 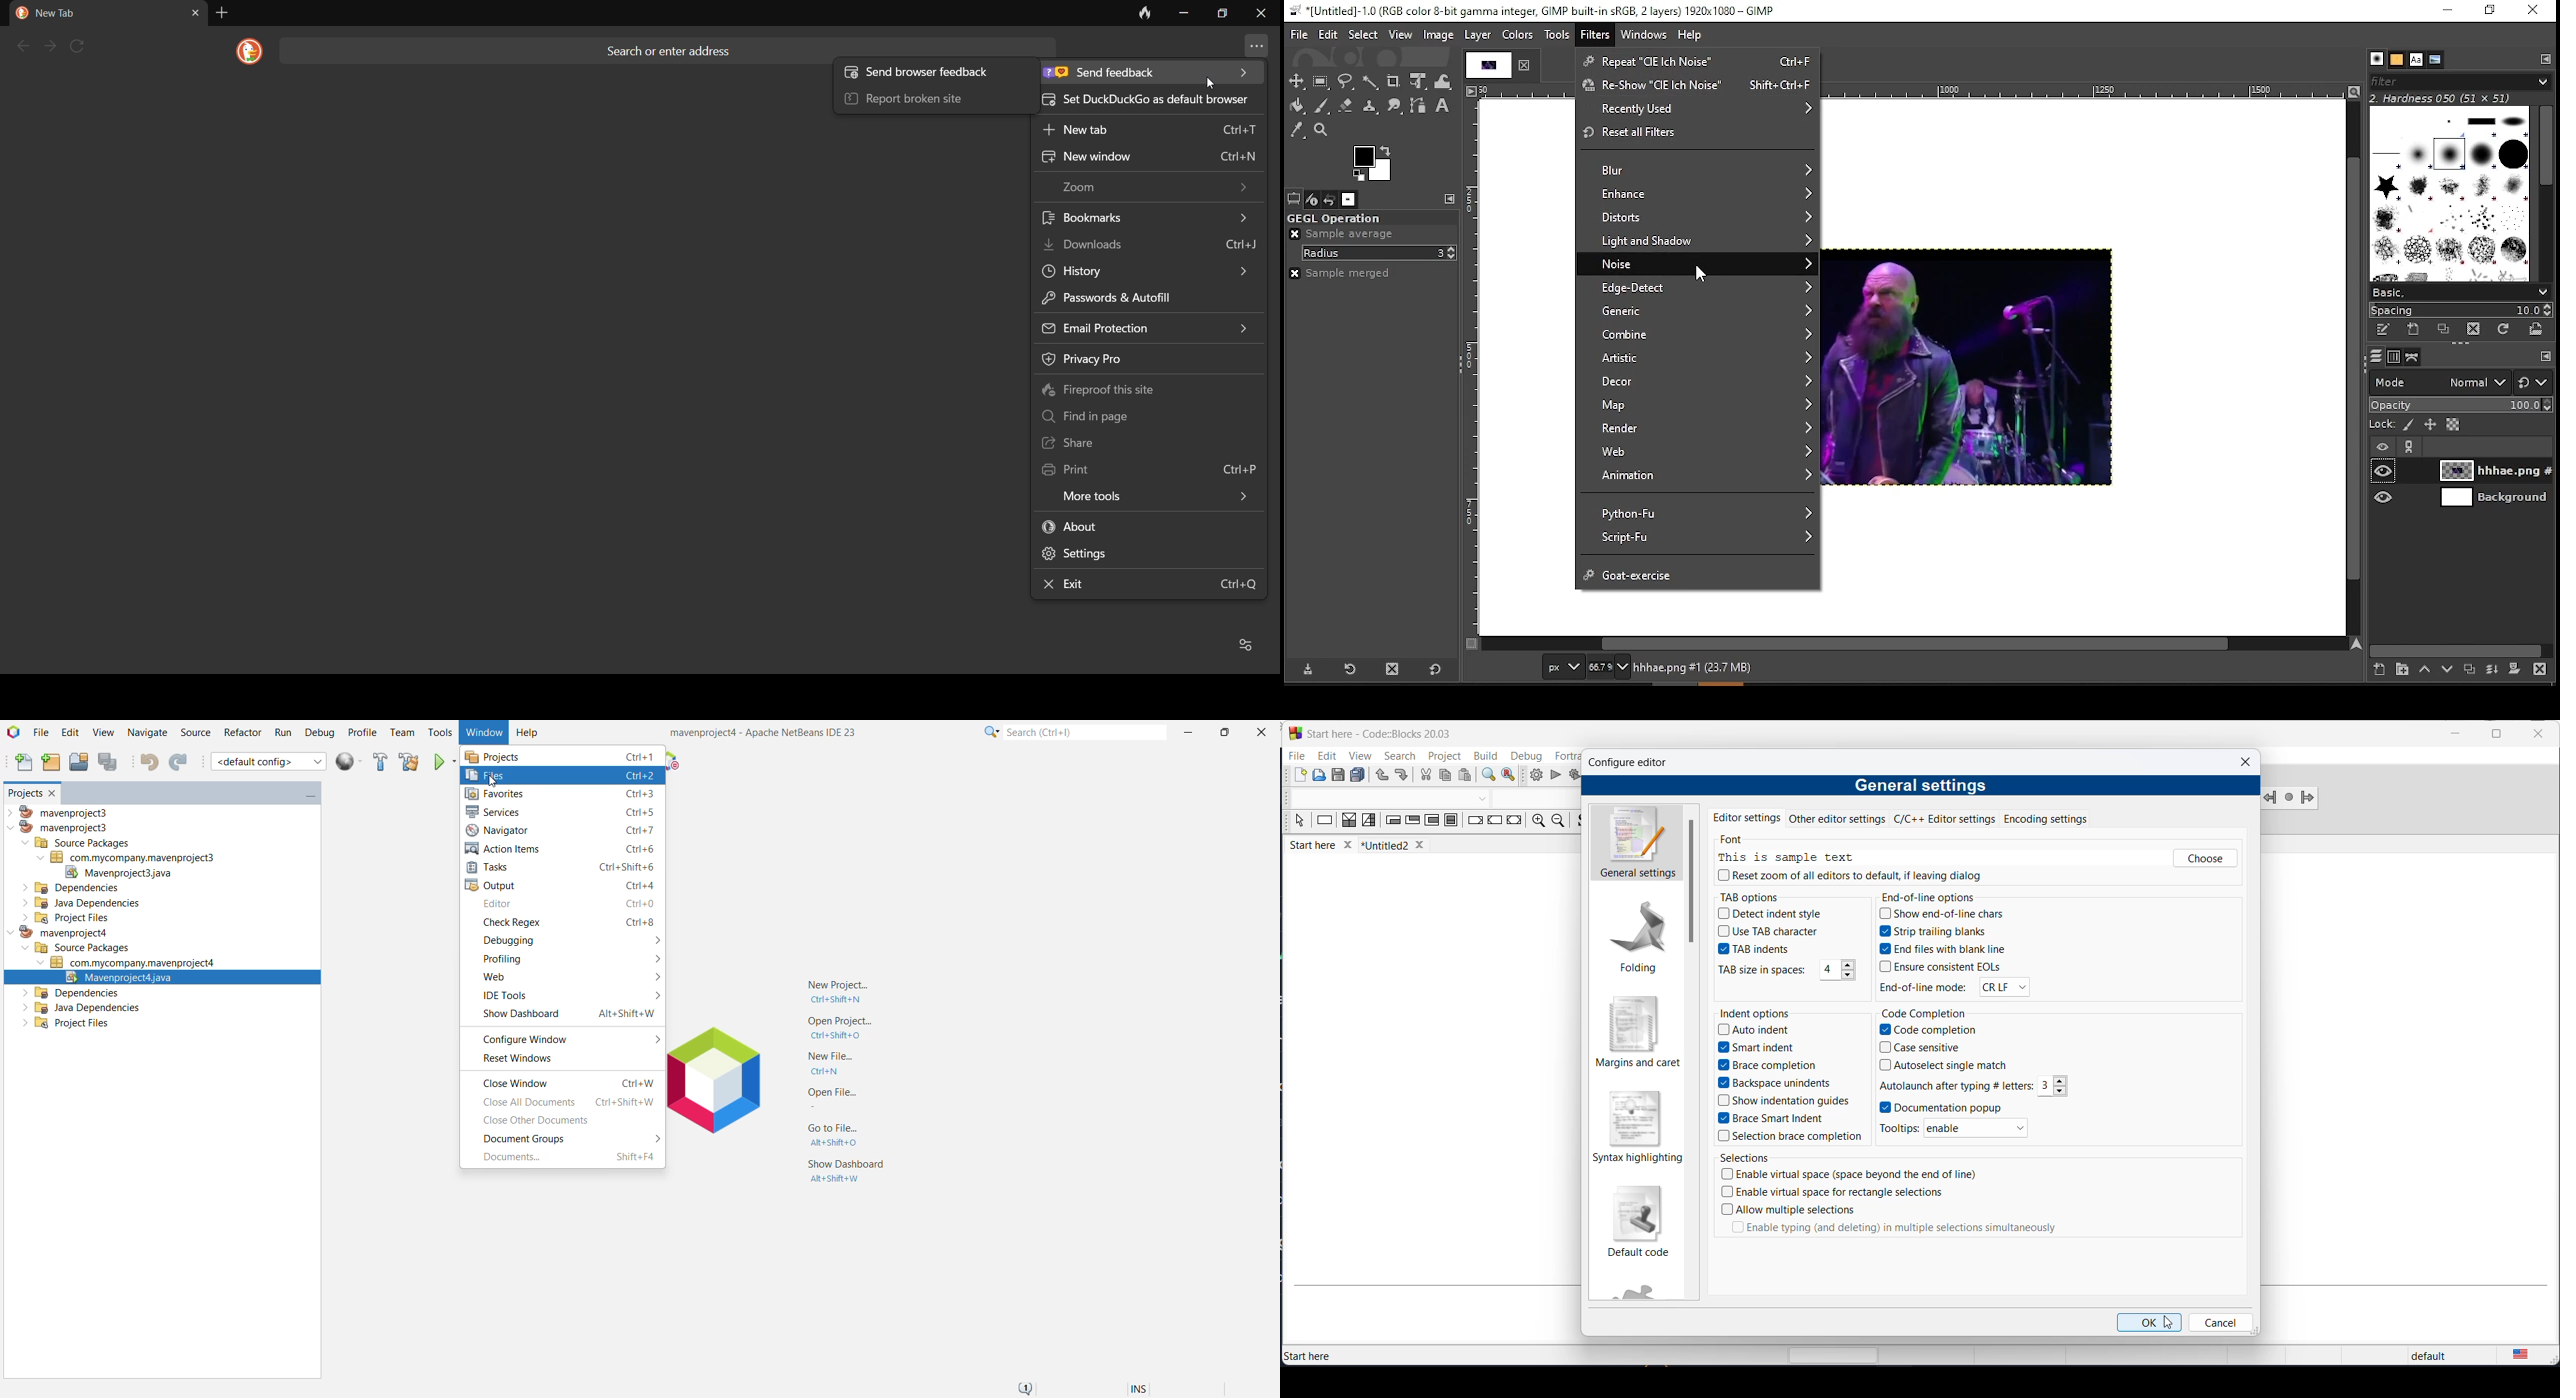 What do you see at coordinates (1292, 199) in the screenshot?
I see `tool options` at bounding box center [1292, 199].